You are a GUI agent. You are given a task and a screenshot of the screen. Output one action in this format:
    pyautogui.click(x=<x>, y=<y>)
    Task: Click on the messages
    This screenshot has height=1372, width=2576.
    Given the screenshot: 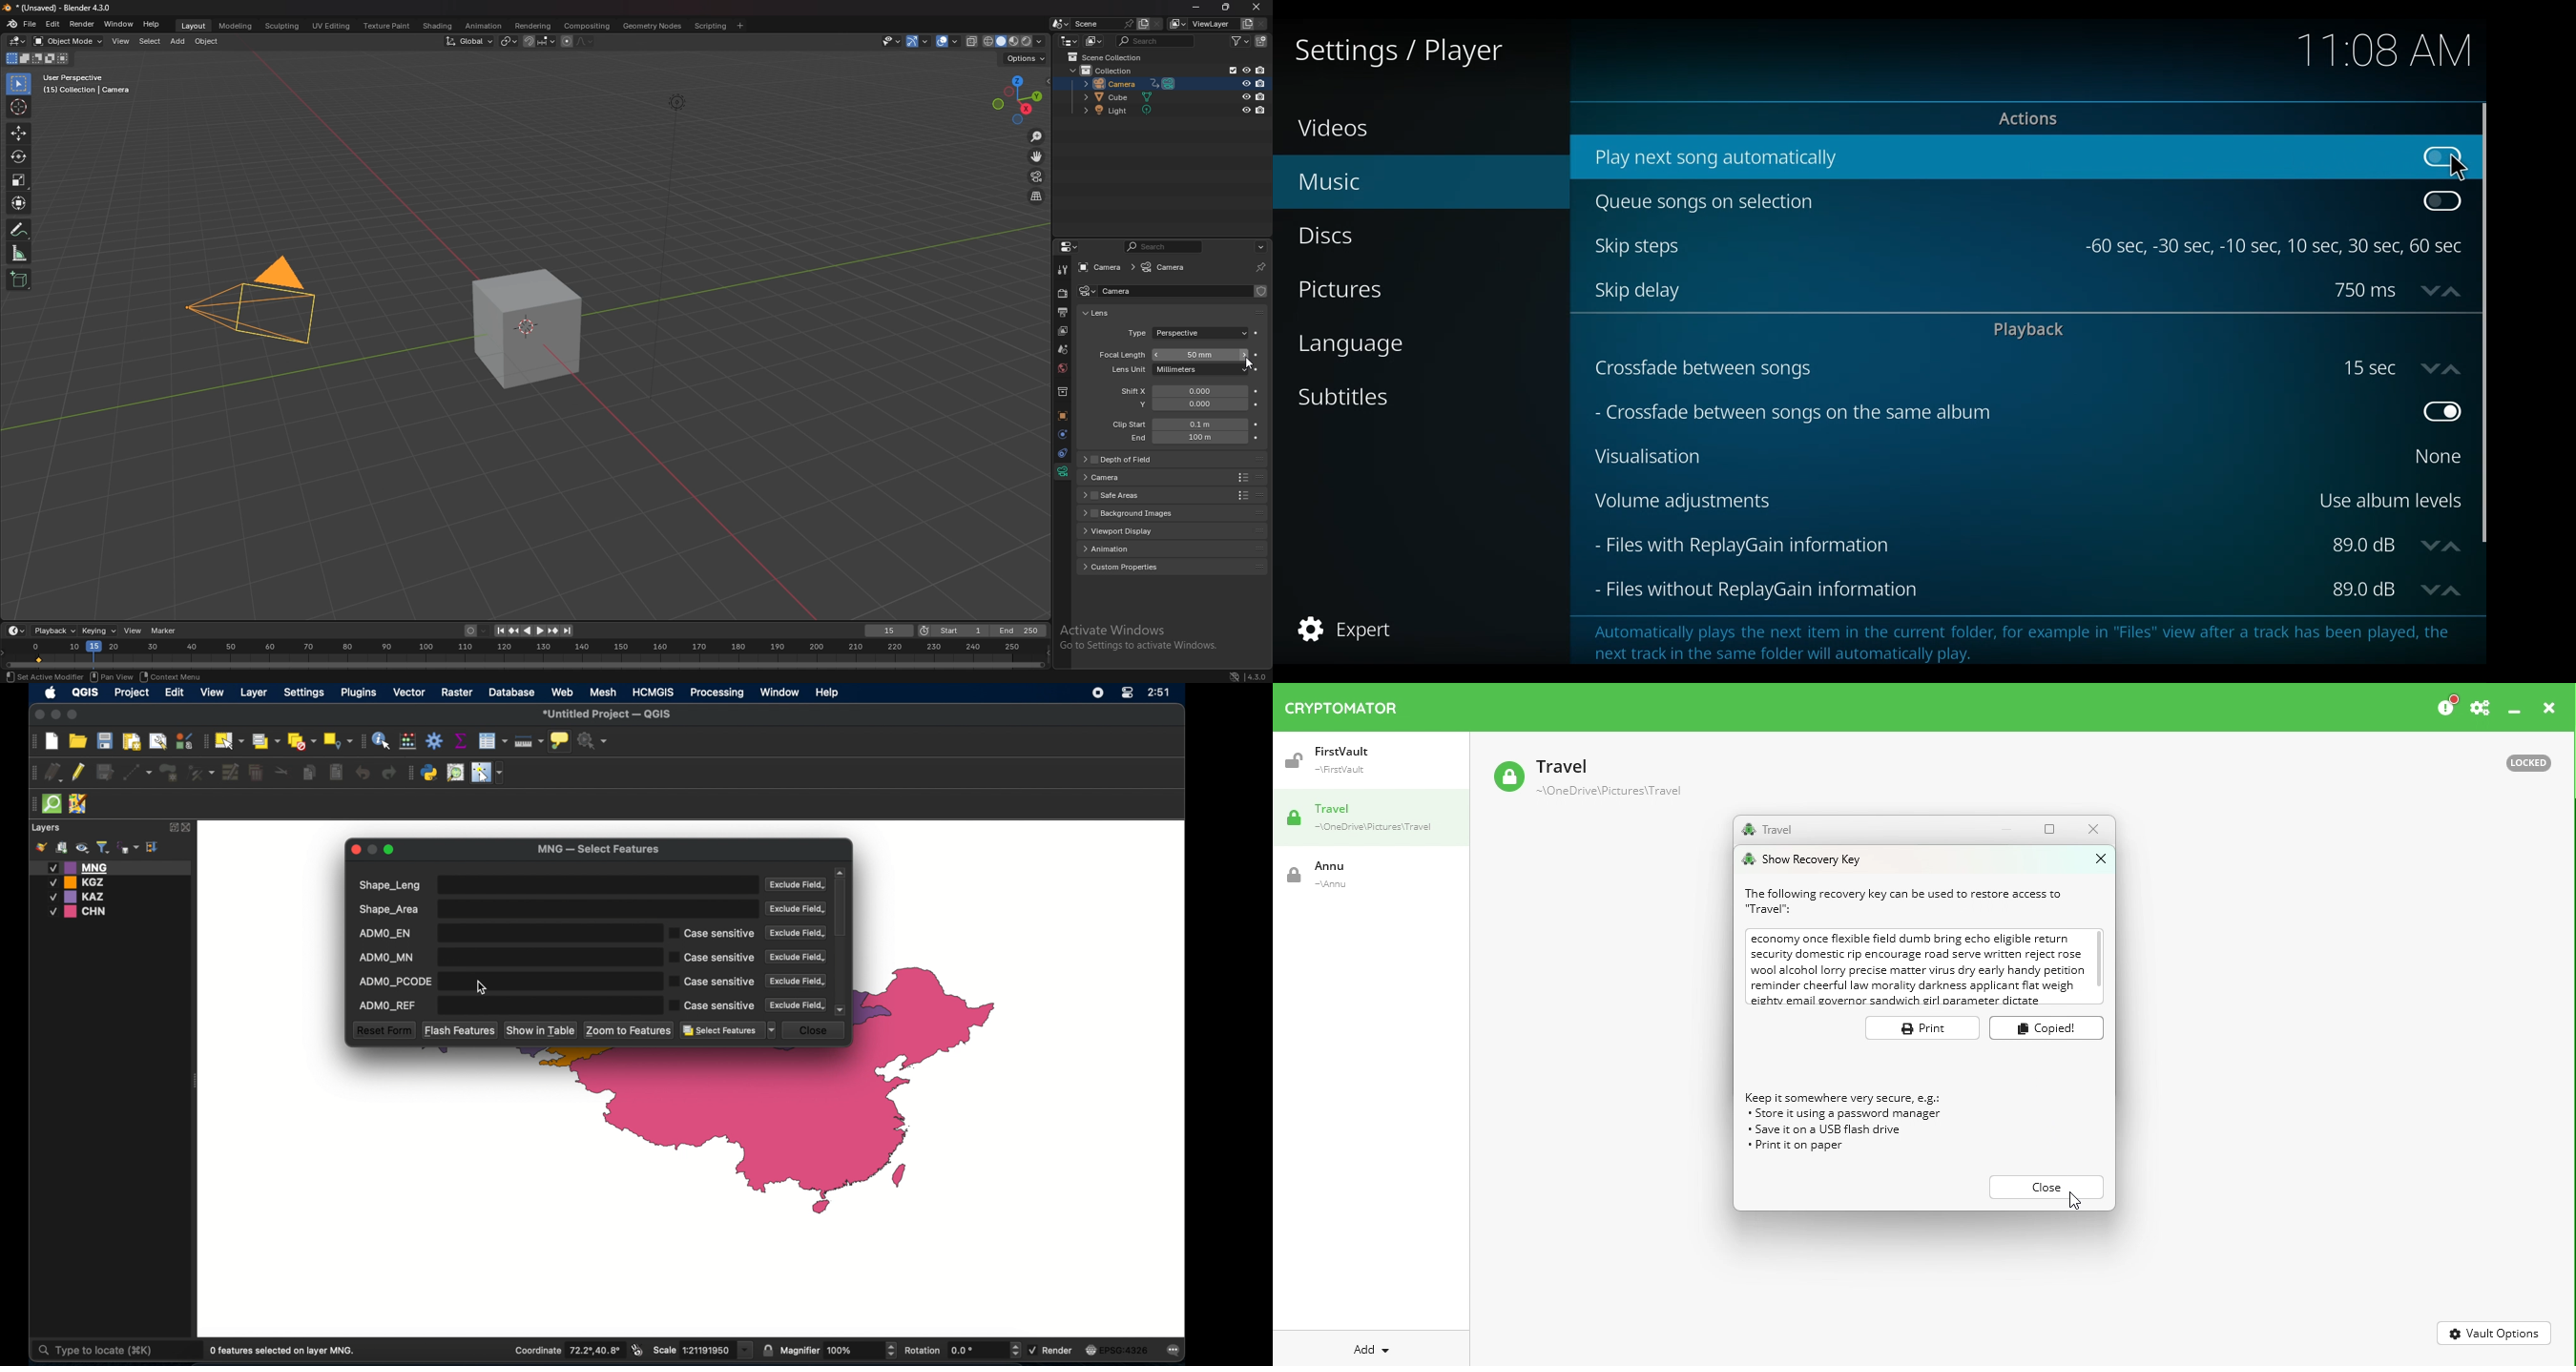 What is the action you would take?
    pyautogui.click(x=1176, y=1351)
    